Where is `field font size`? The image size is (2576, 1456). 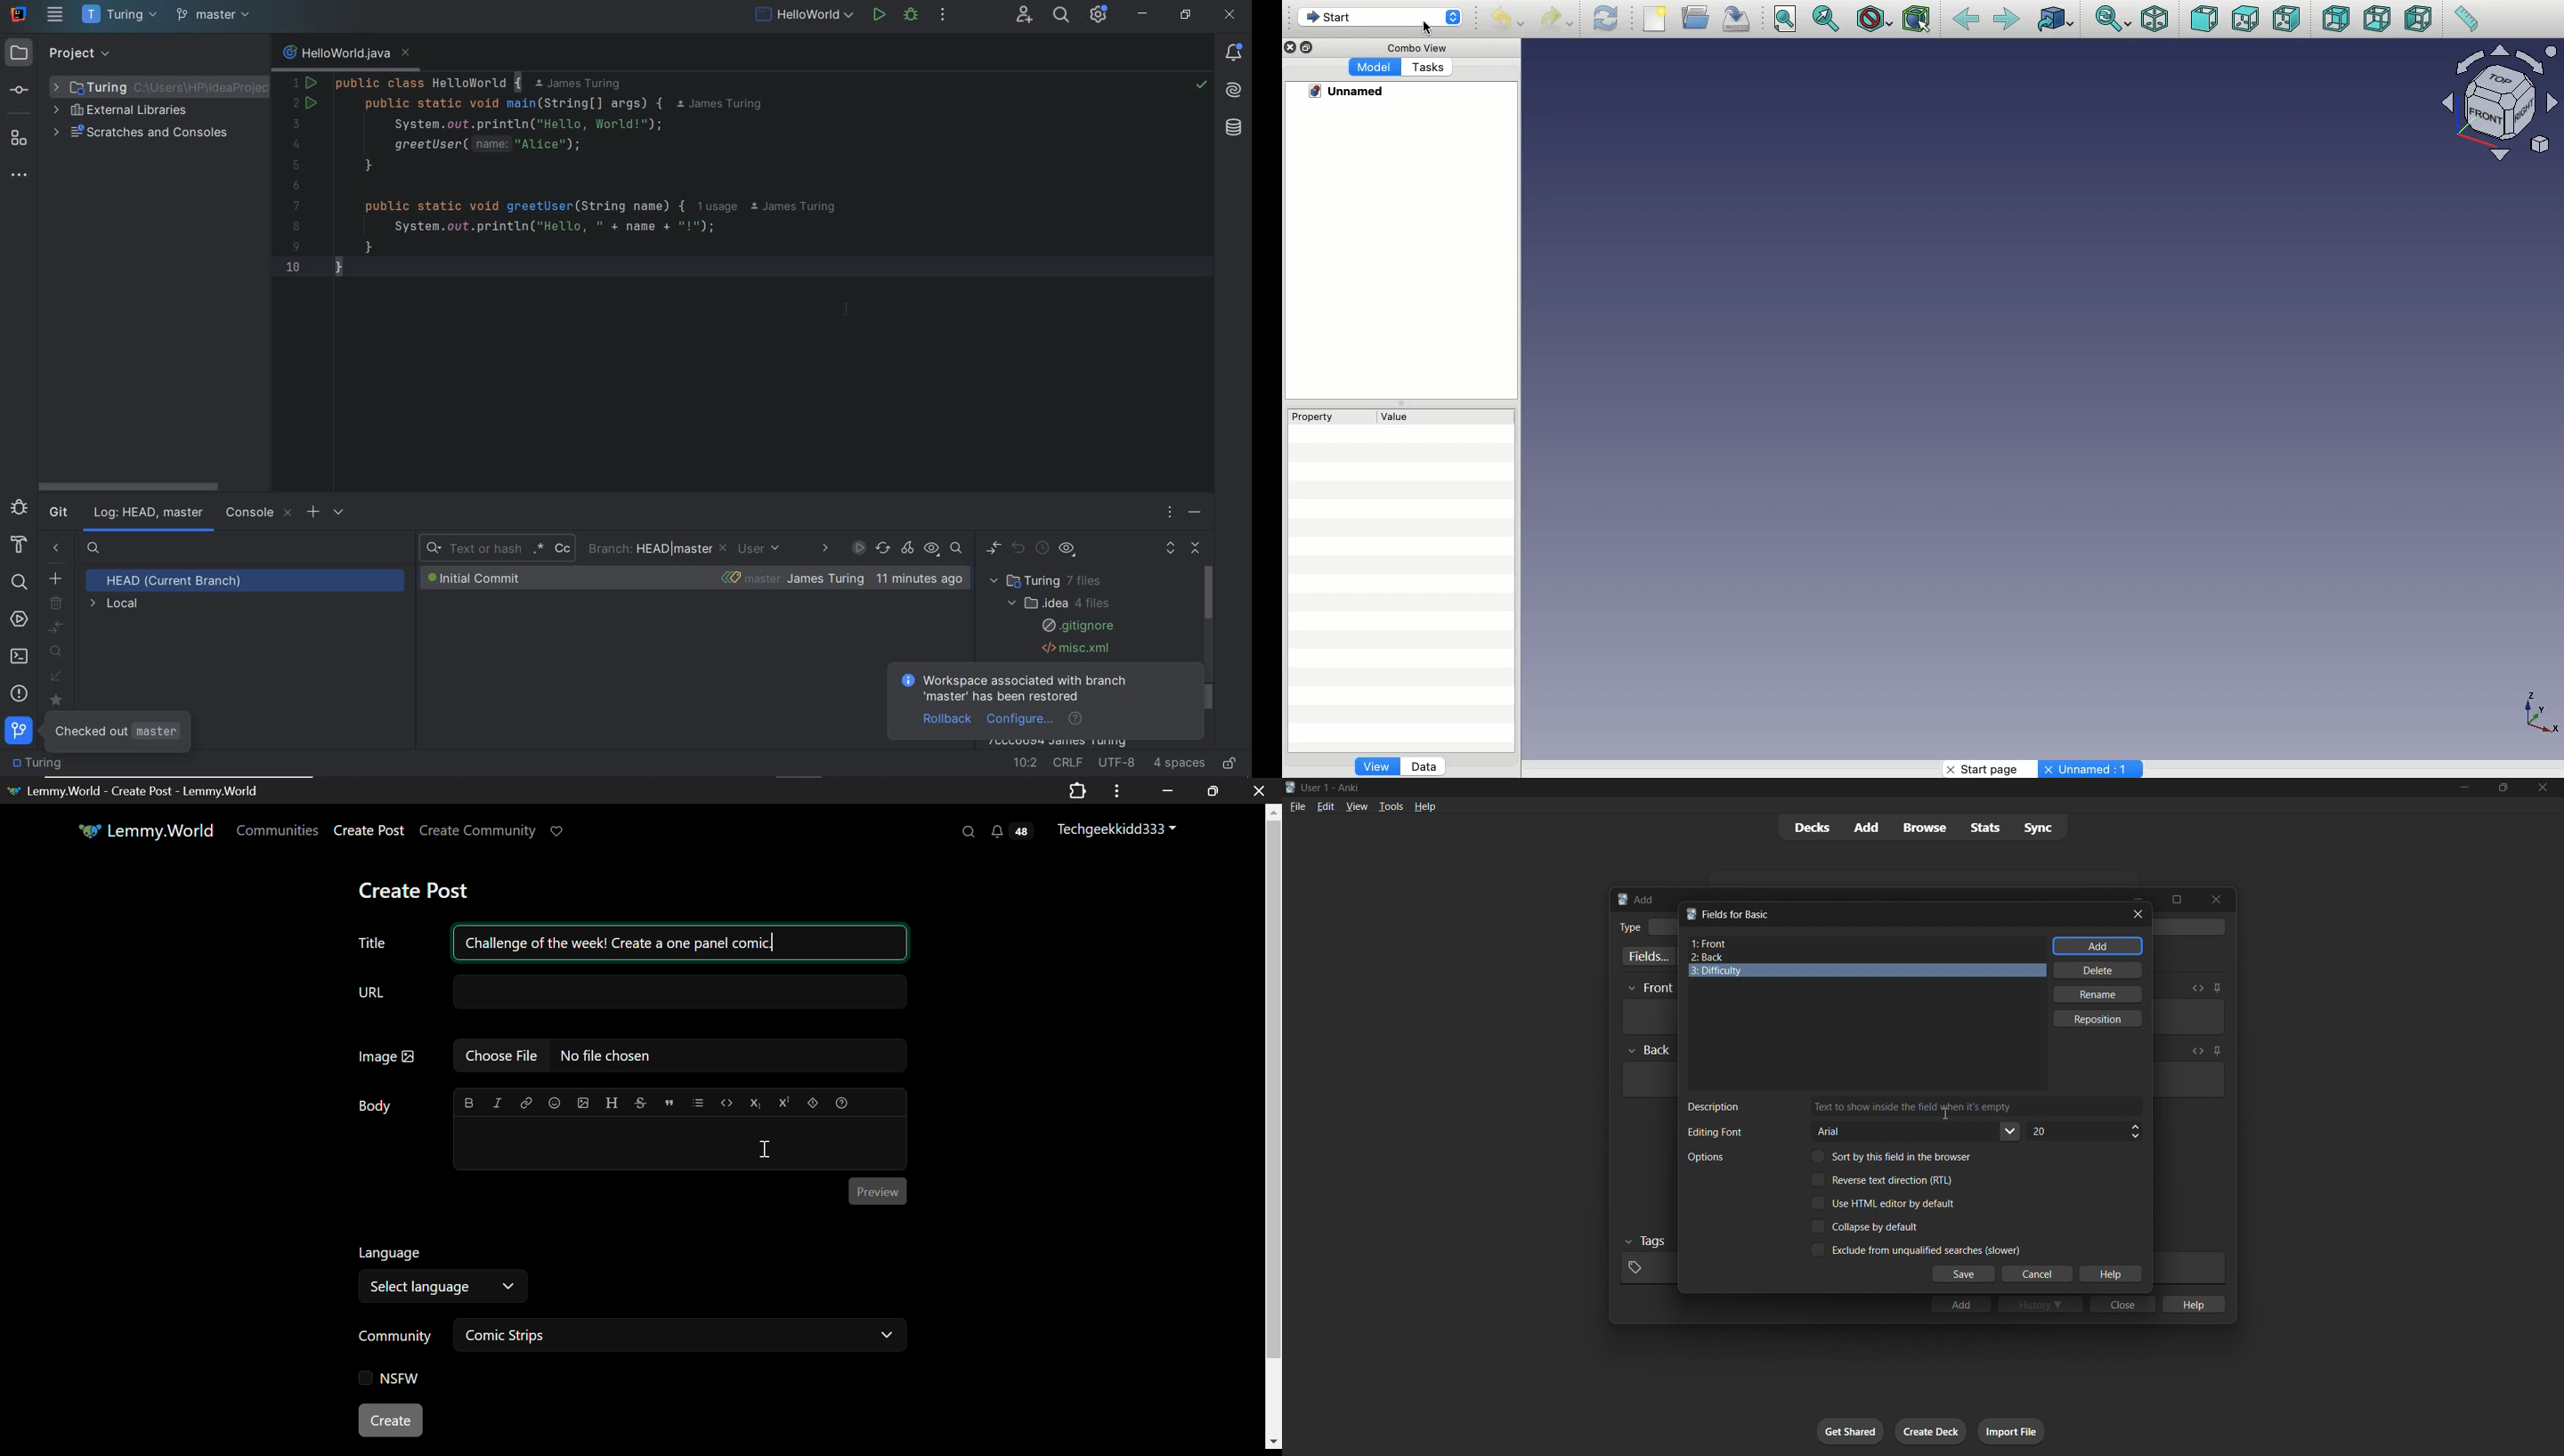 field font size is located at coordinates (2084, 1132).